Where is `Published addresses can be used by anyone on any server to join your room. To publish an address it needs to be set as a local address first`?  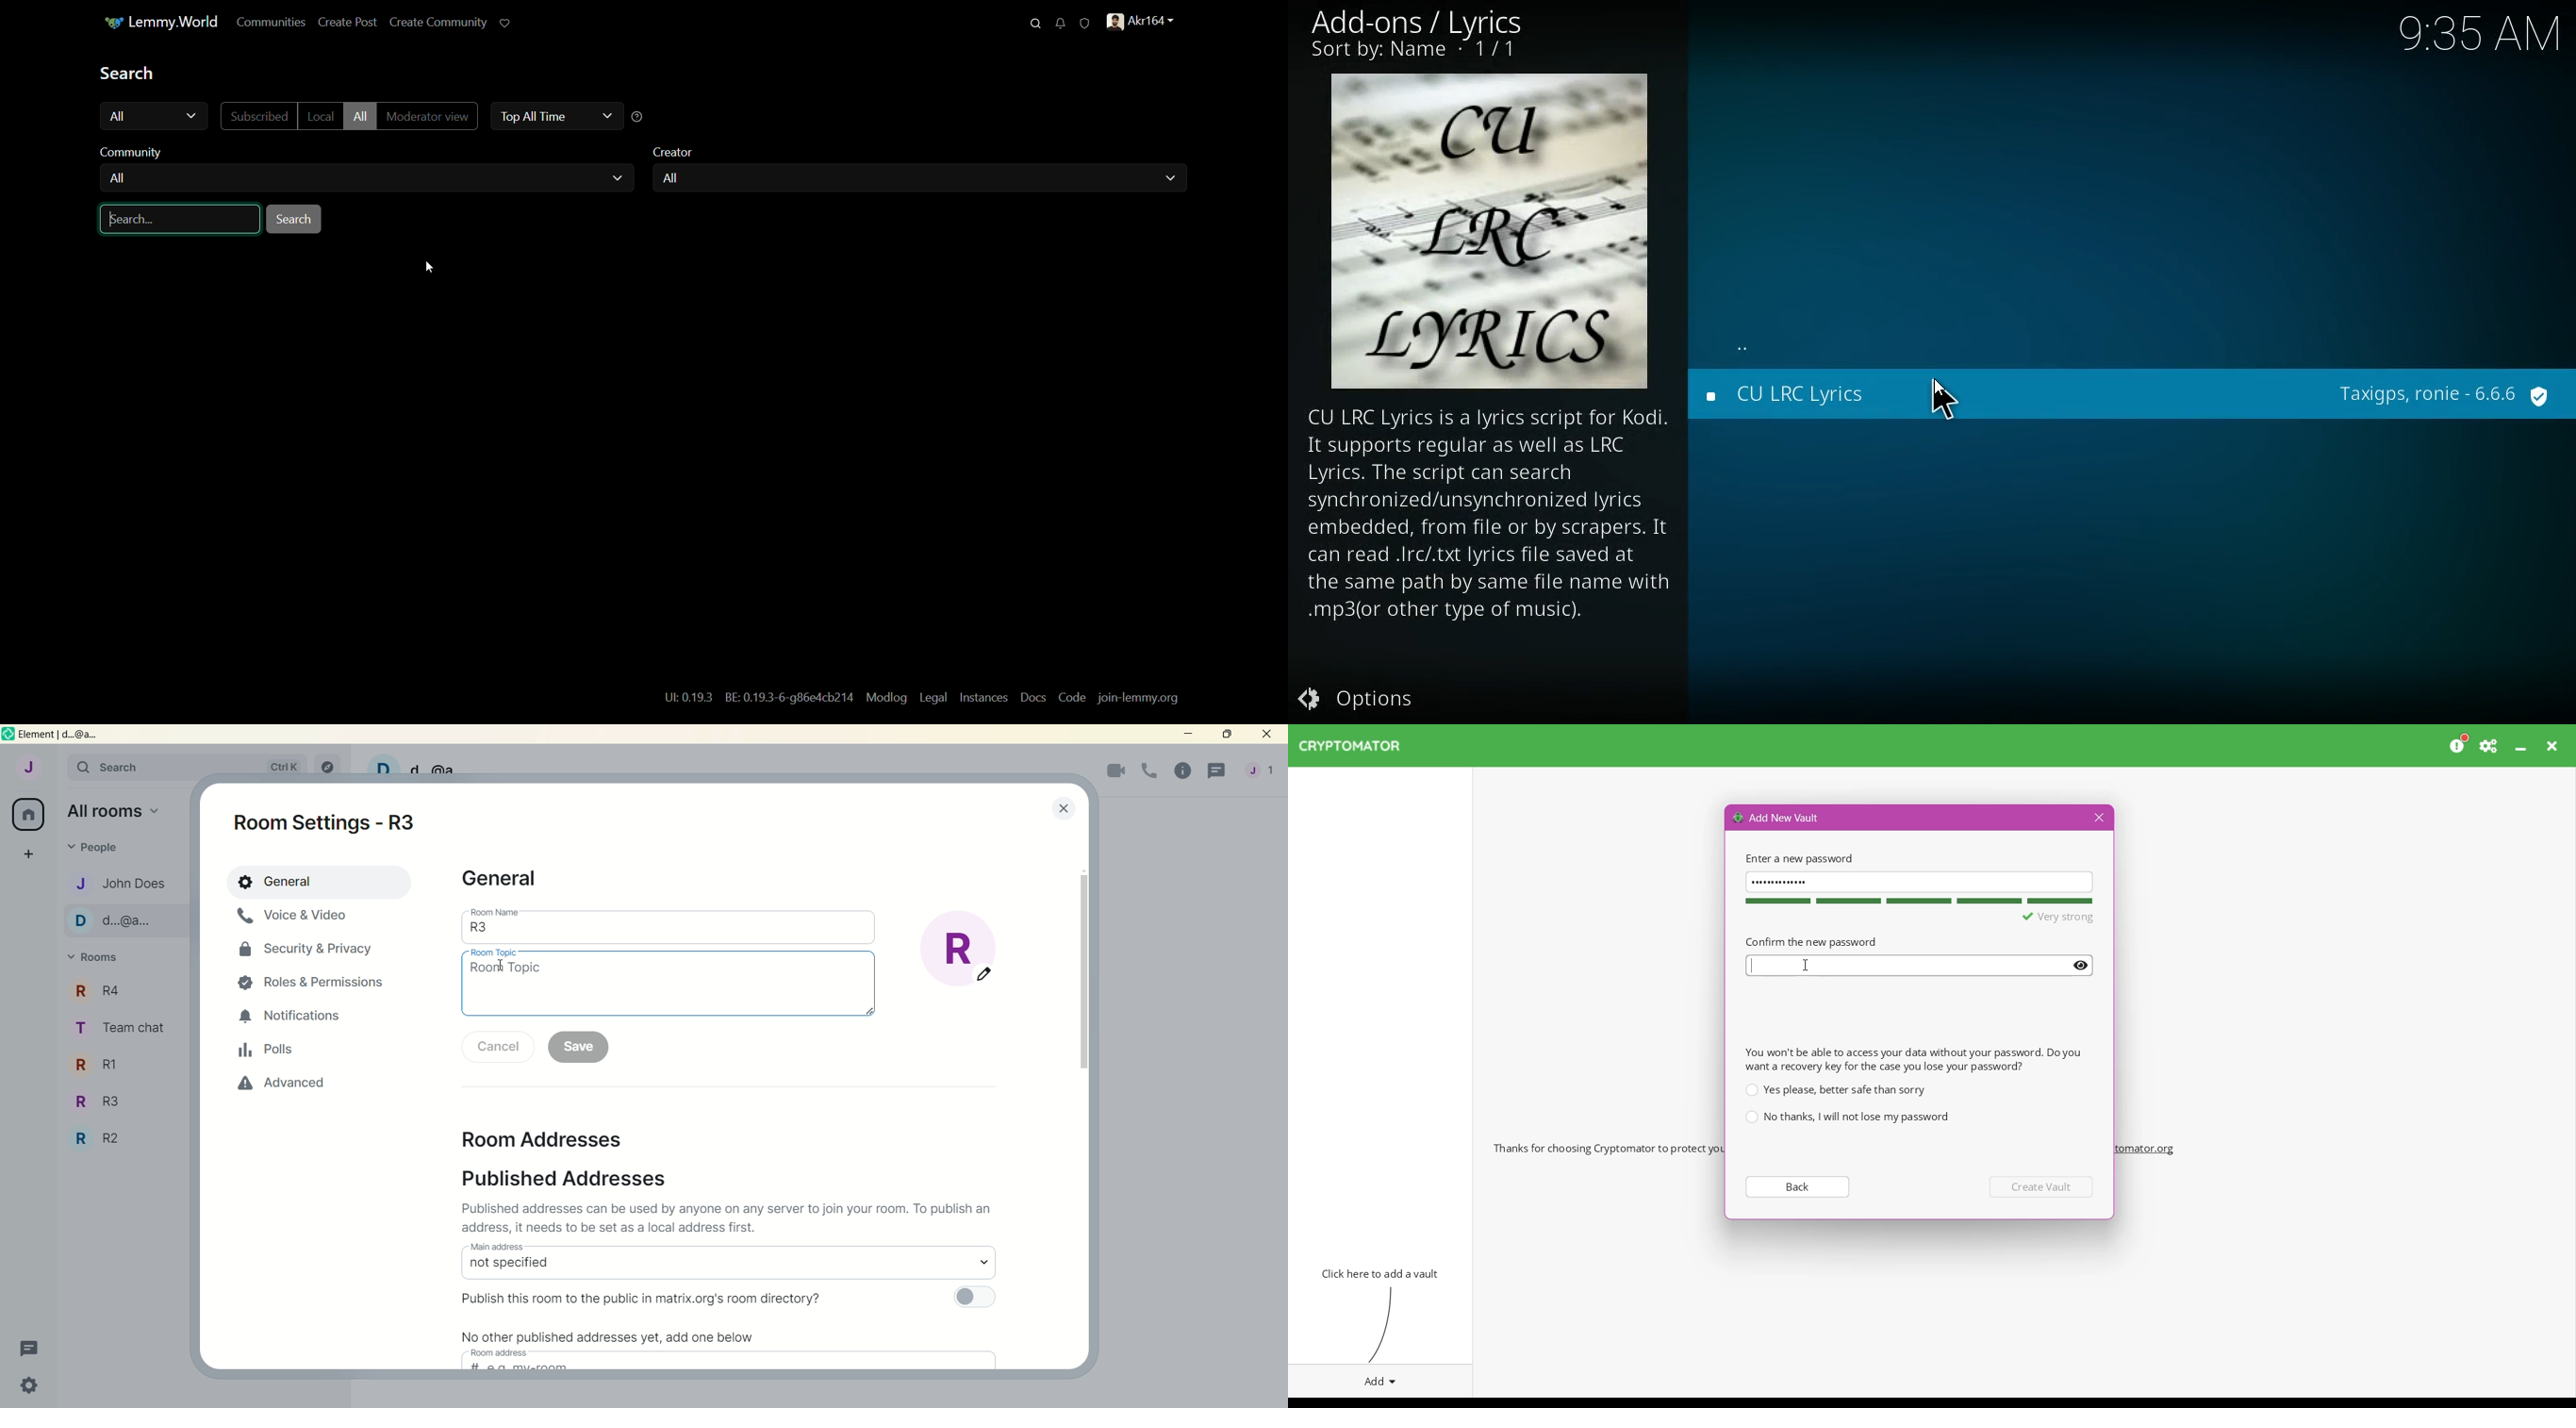
Published addresses can be used by anyone on any server to join your room. To publish an address it needs to be set as a local address first is located at coordinates (733, 1218).